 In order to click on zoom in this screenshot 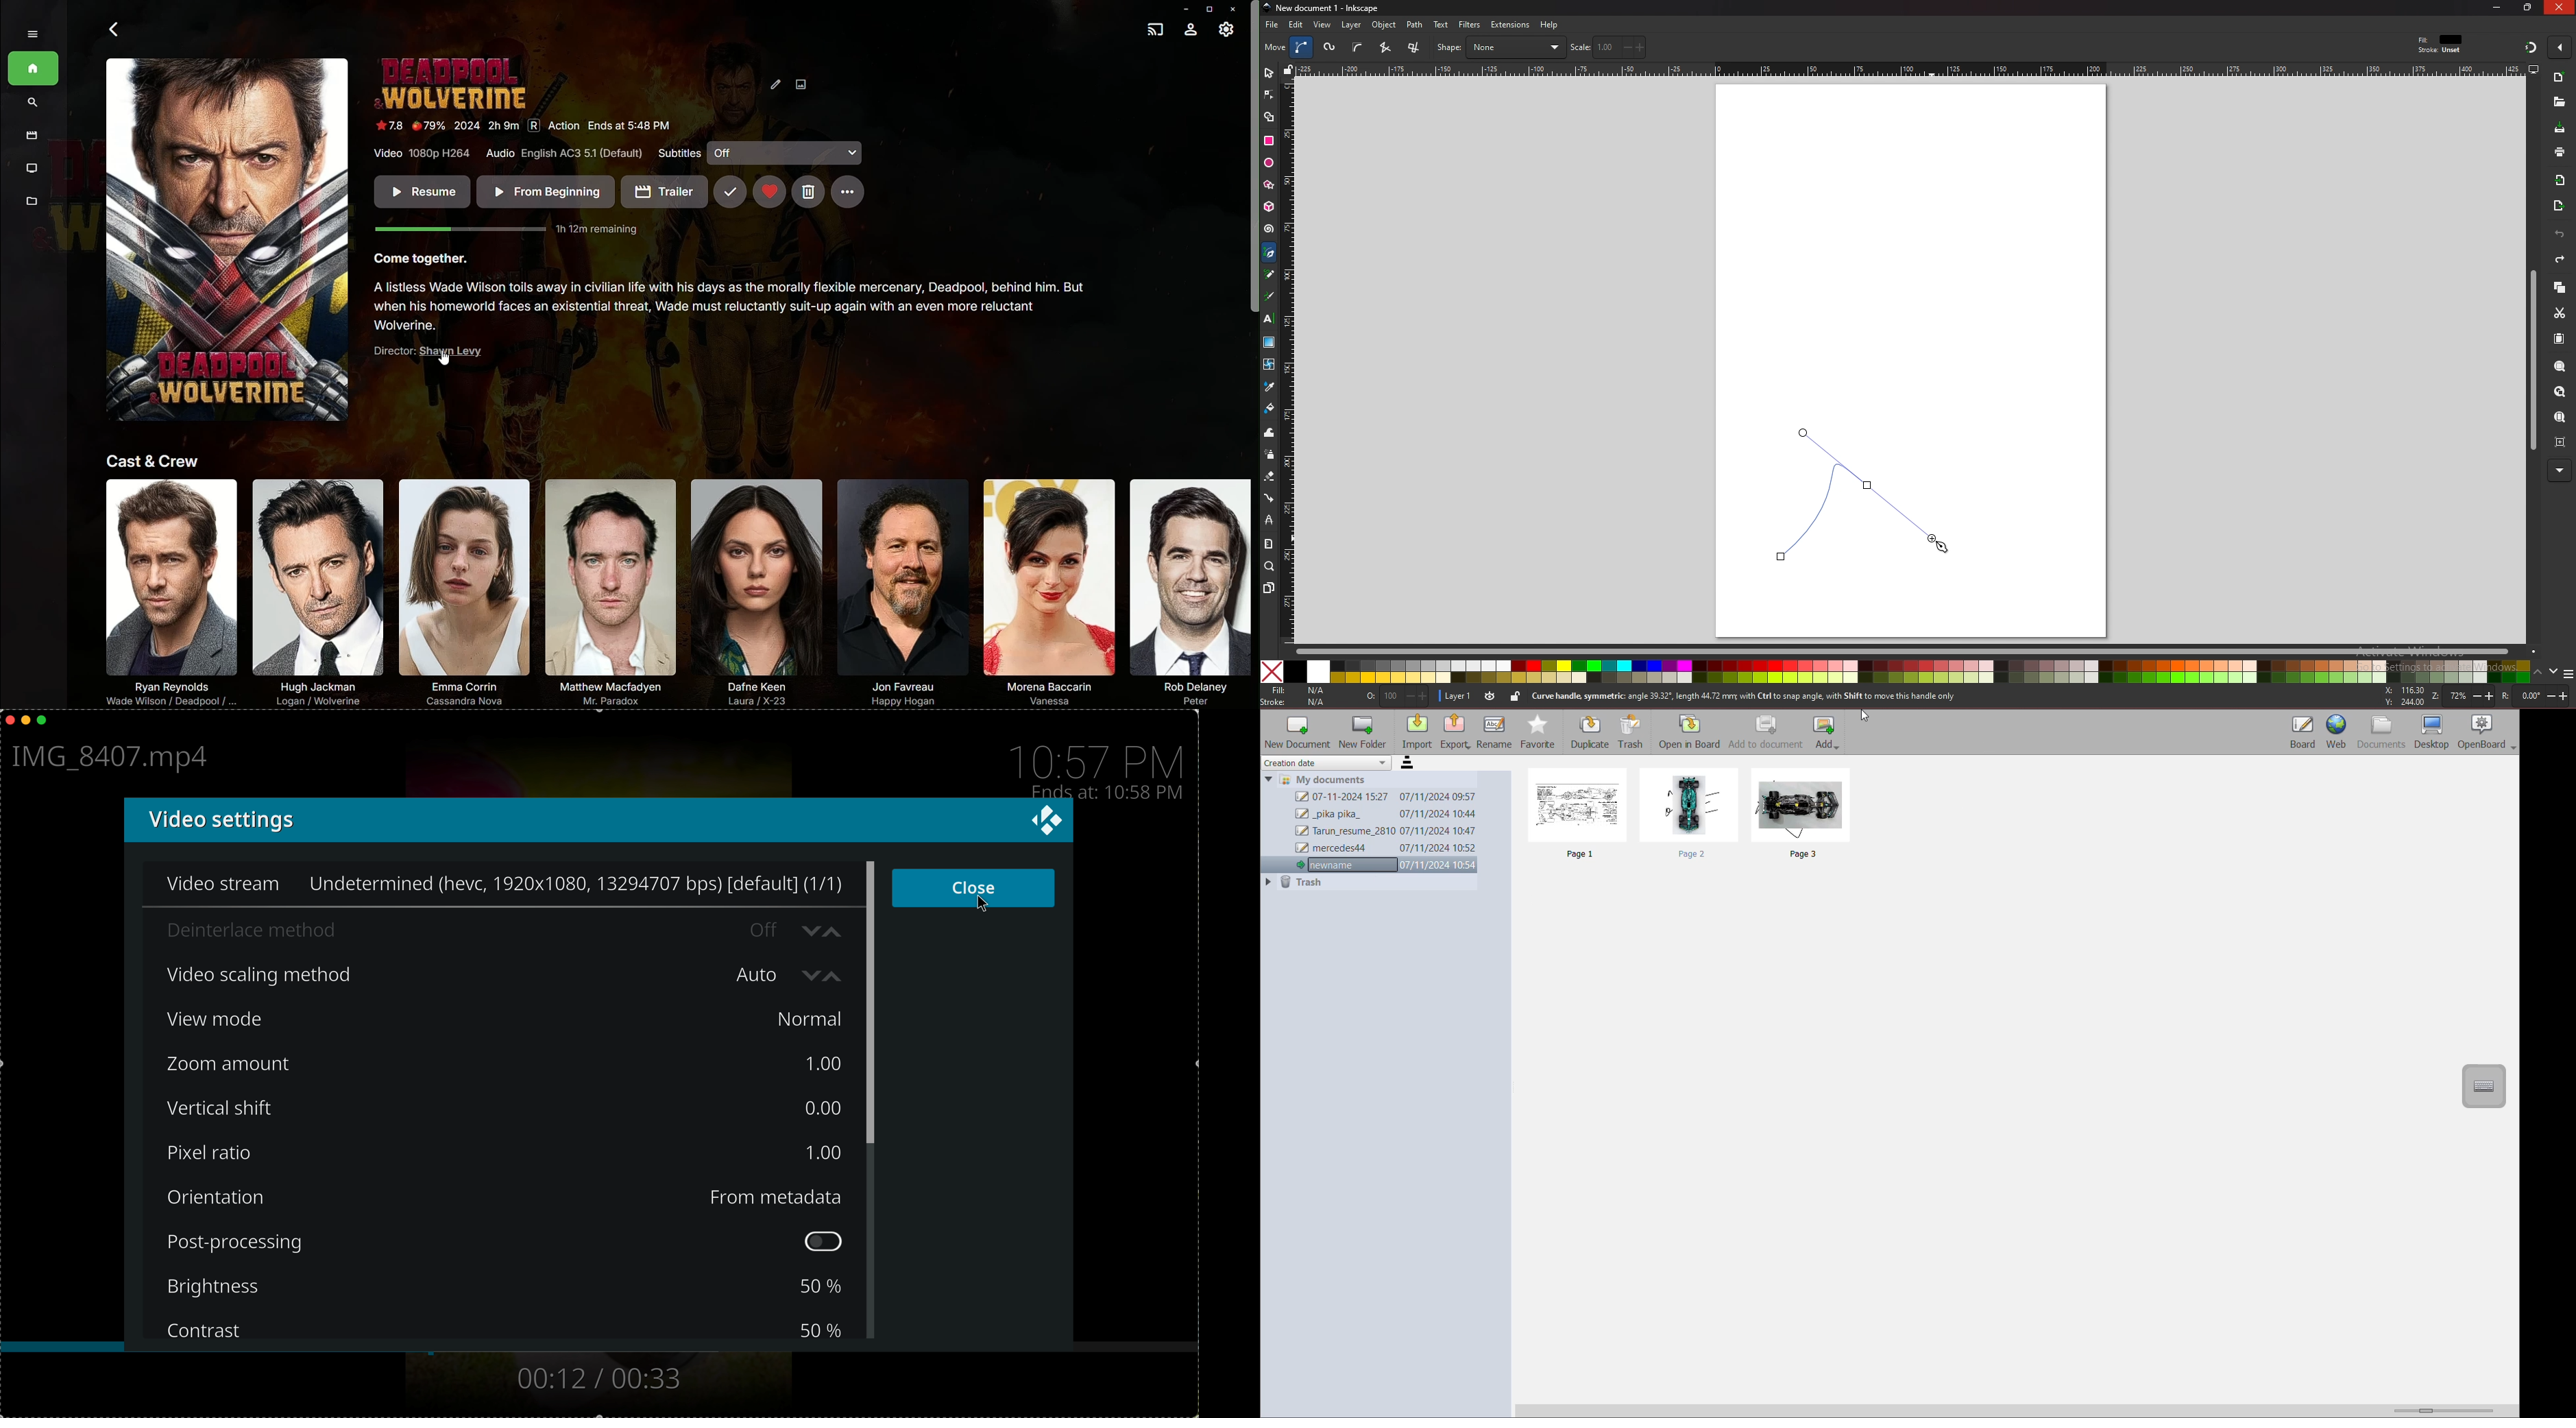, I will do `click(2461, 697)`.